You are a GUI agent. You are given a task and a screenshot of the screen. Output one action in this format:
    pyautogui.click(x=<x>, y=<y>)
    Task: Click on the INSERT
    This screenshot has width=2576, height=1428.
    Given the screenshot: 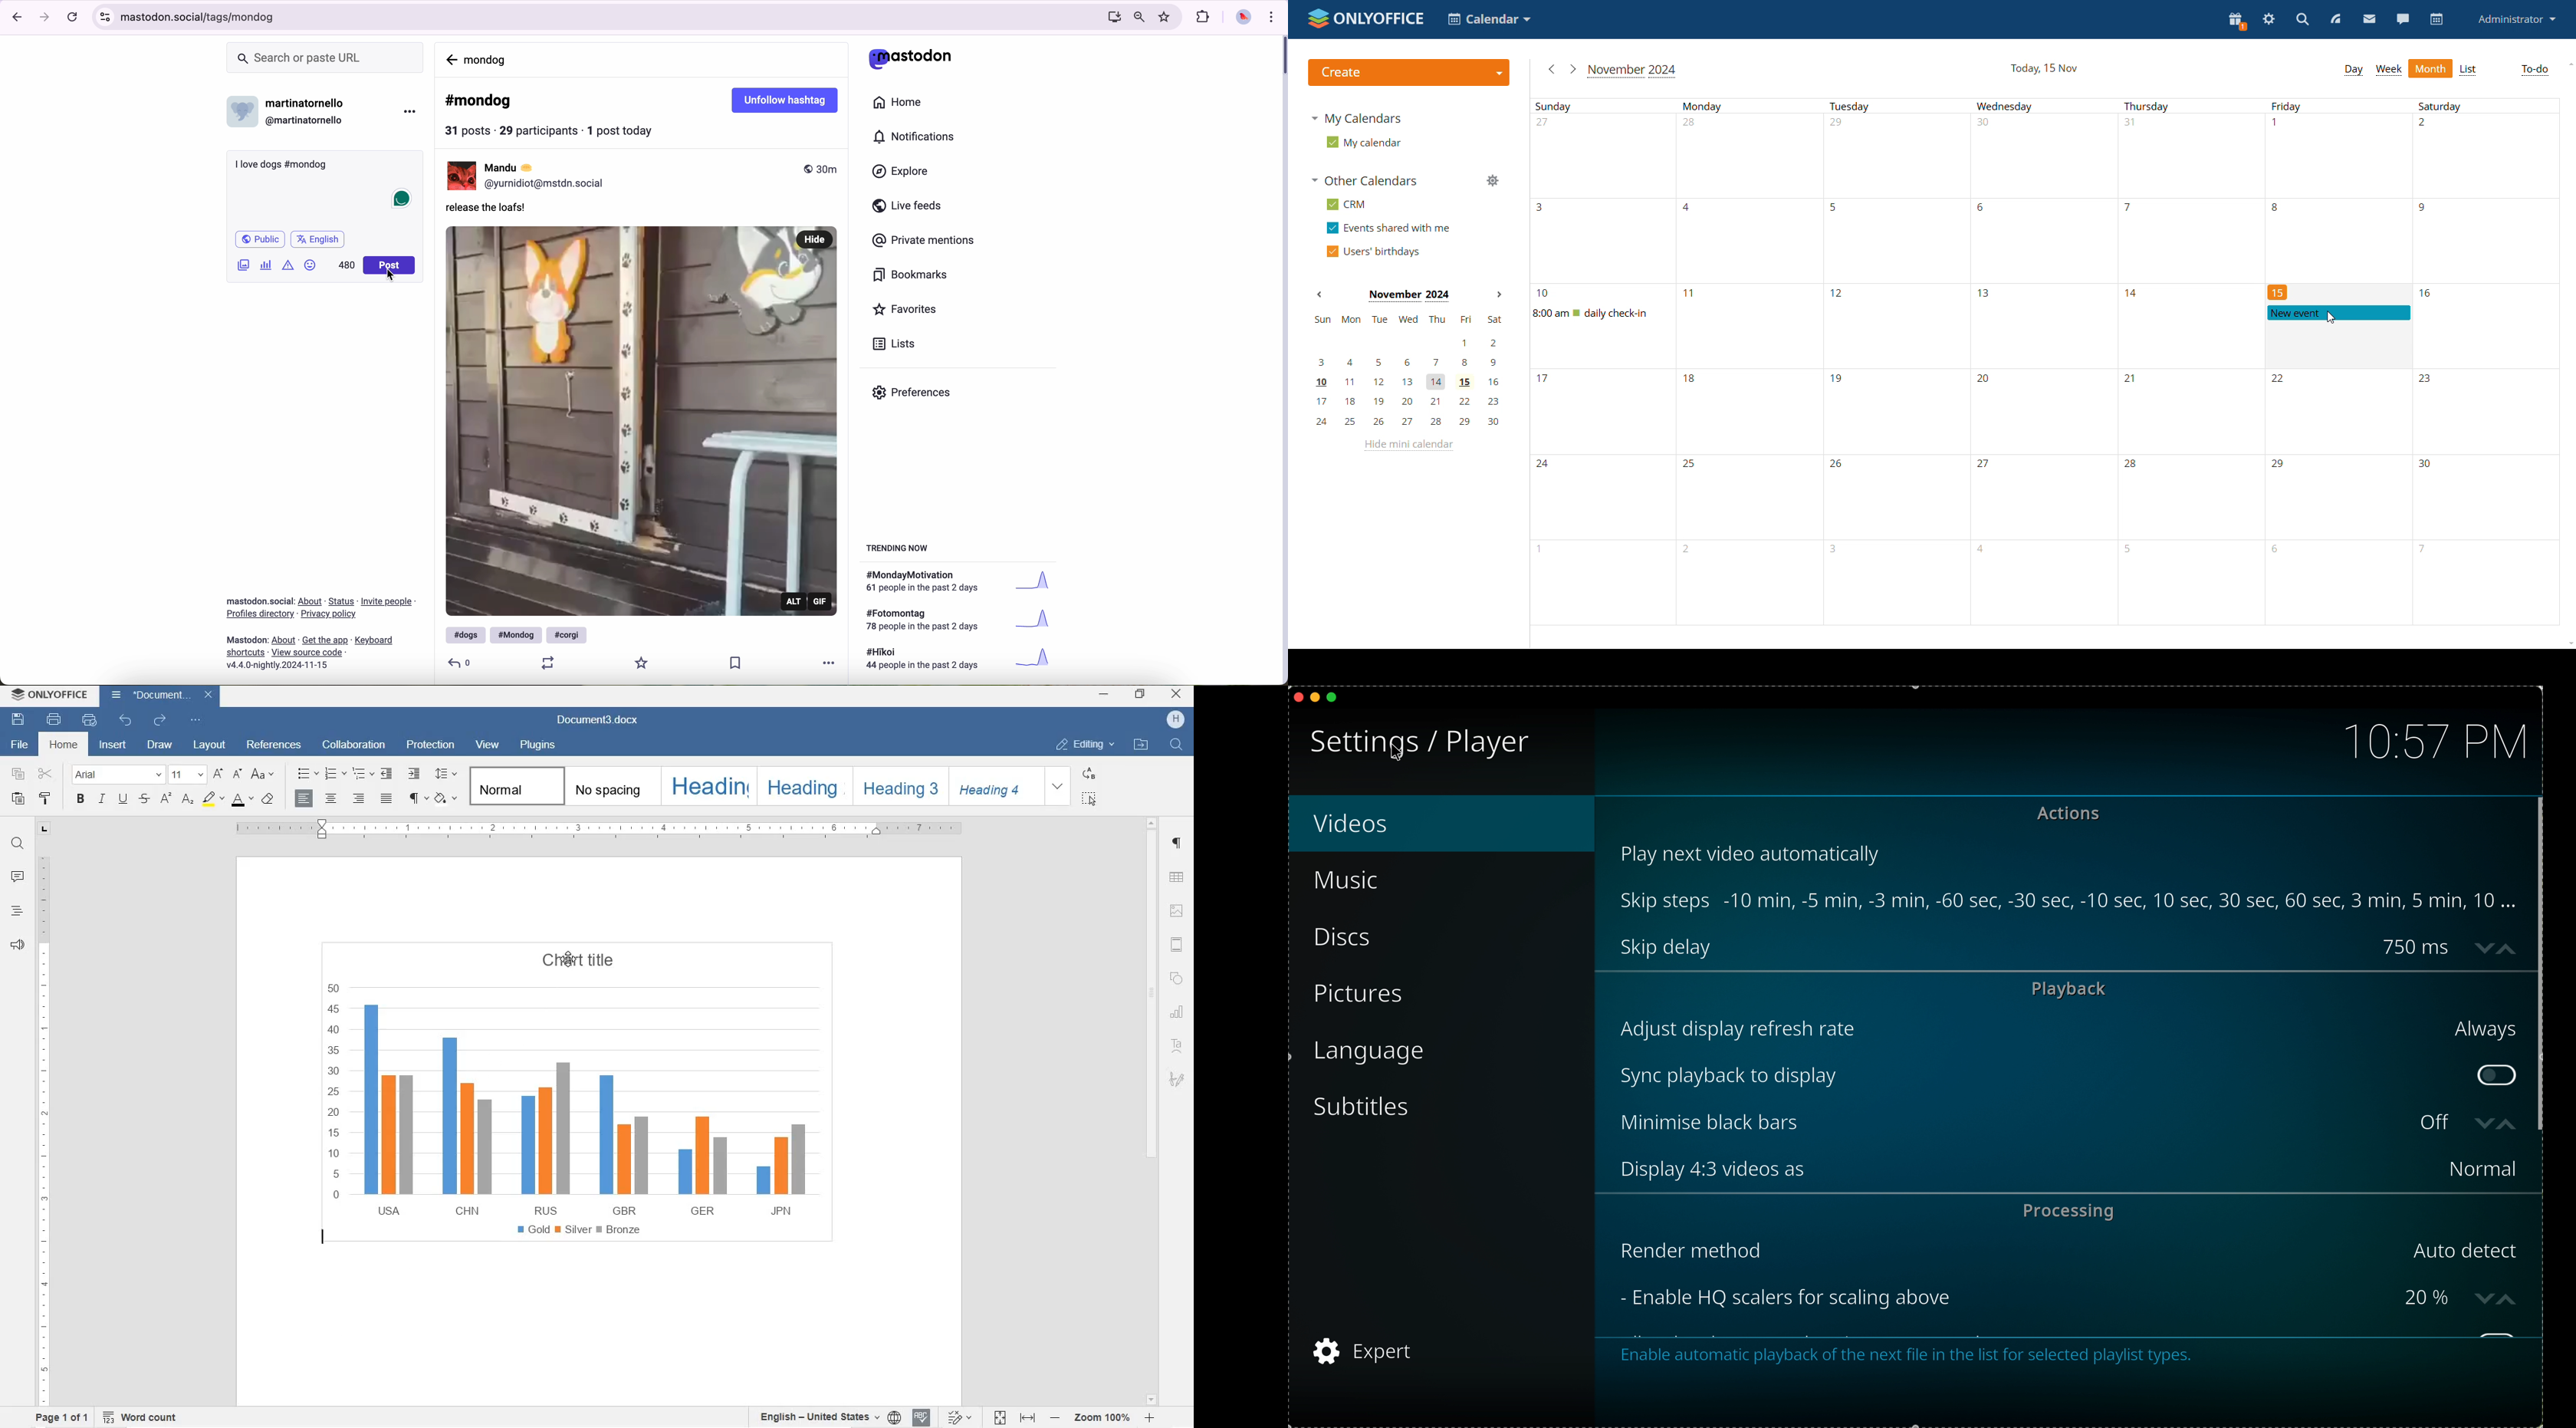 What is the action you would take?
    pyautogui.click(x=114, y=745)
    